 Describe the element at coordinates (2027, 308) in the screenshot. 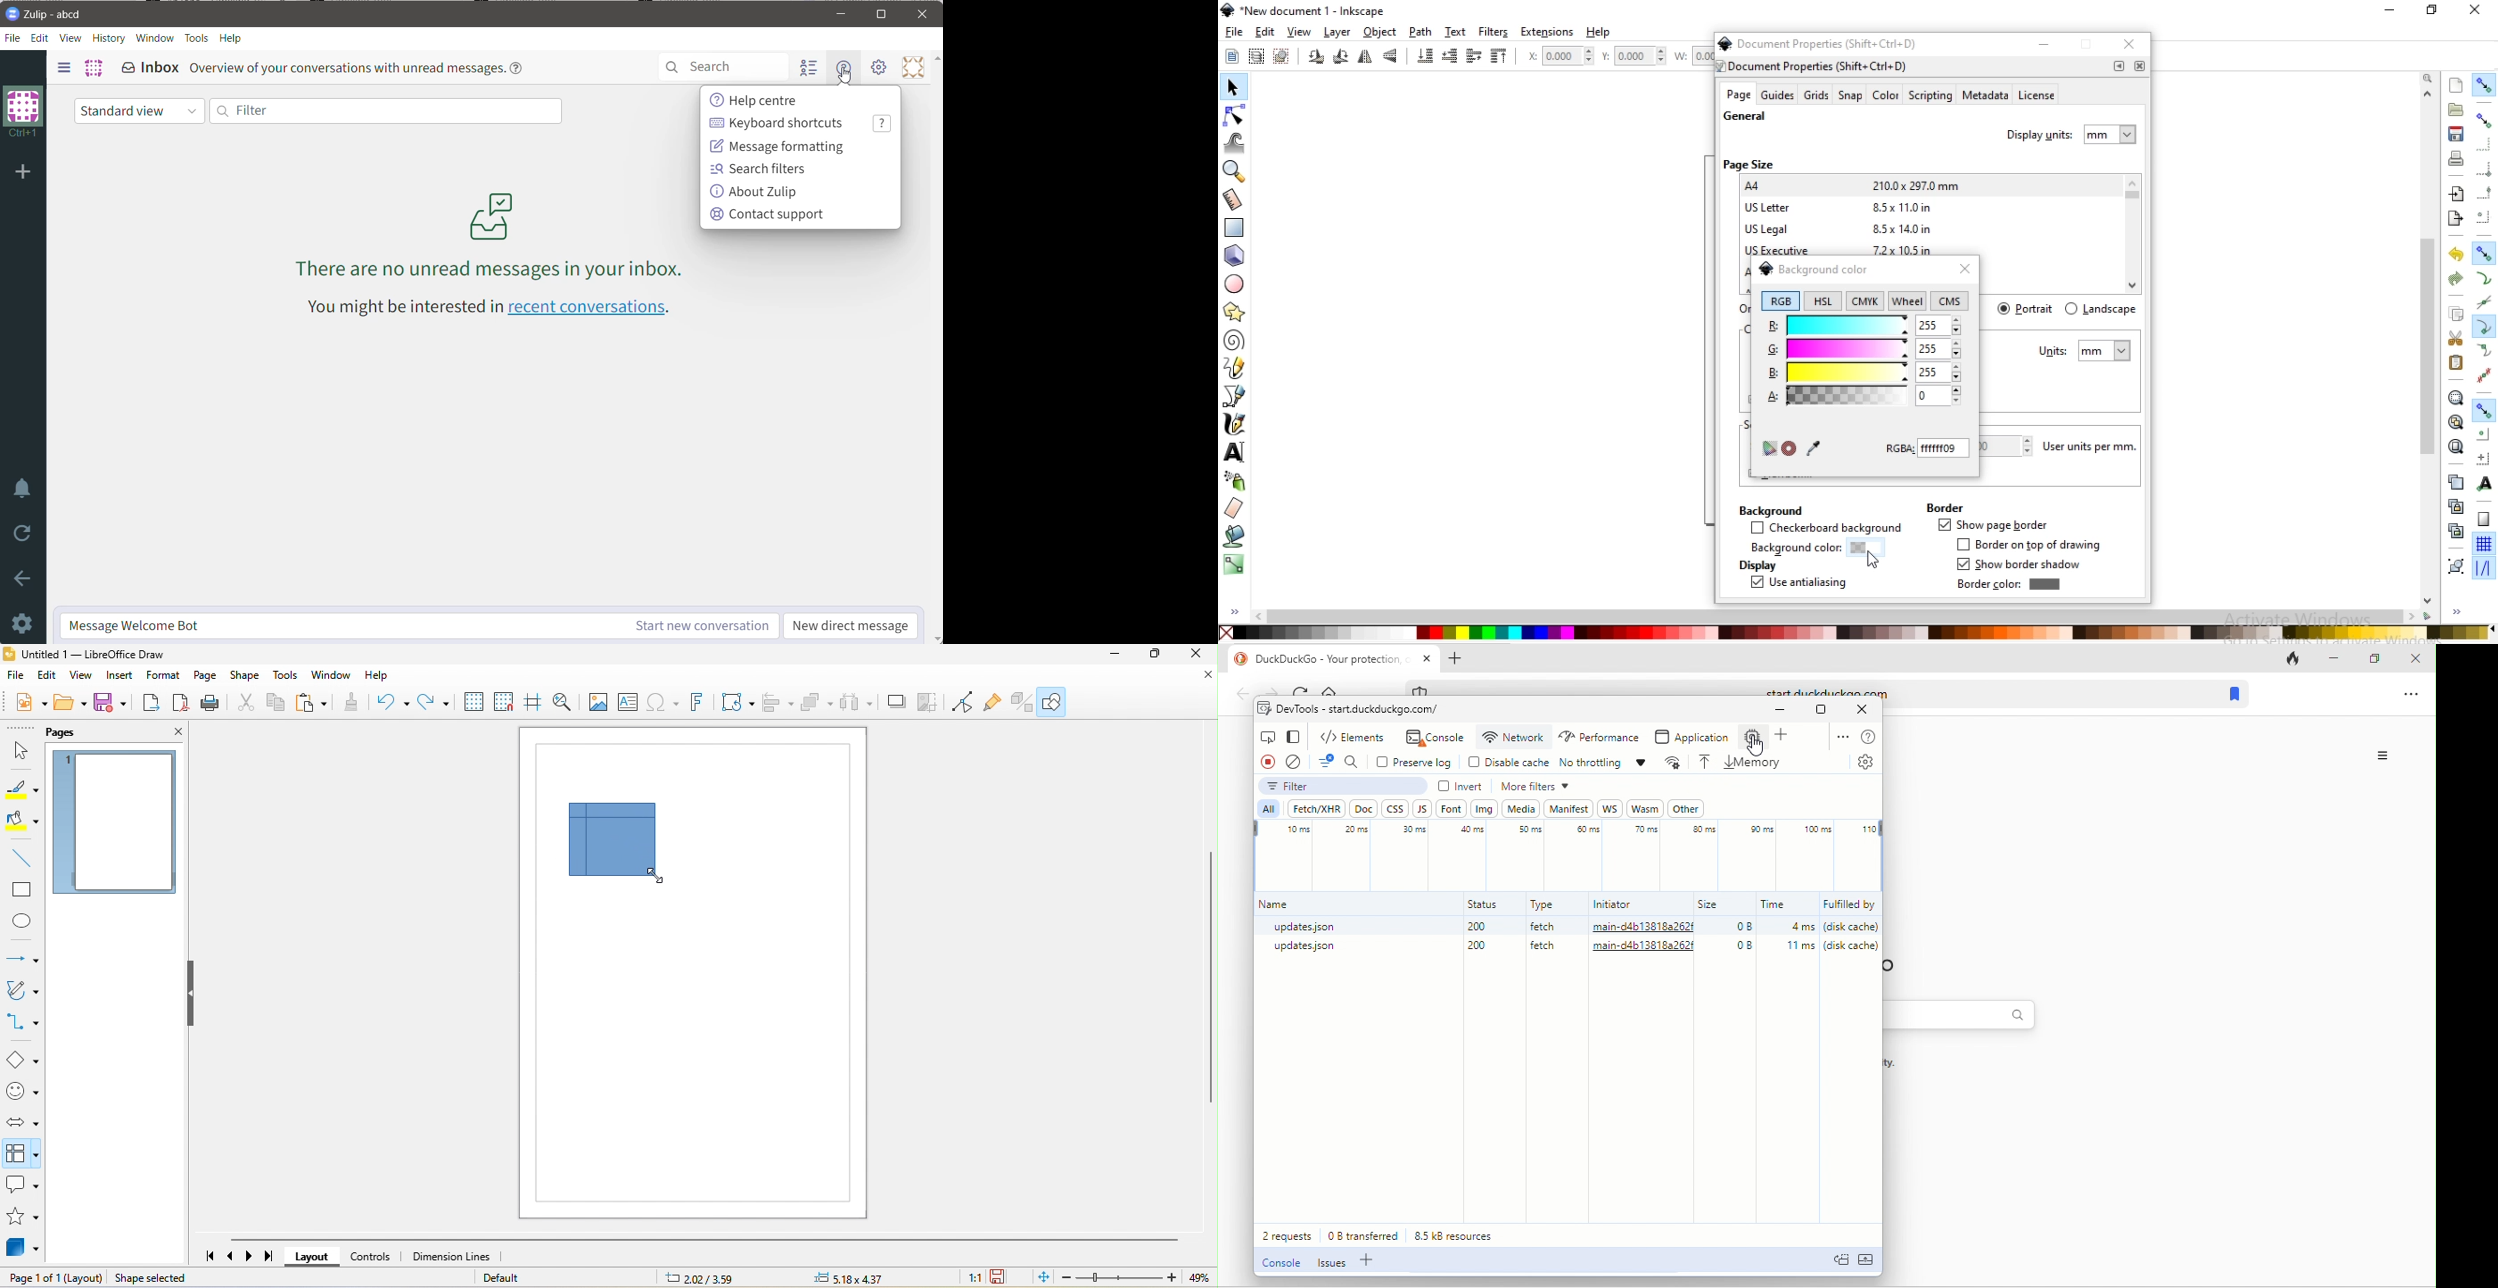

I see `portrait` at that location.